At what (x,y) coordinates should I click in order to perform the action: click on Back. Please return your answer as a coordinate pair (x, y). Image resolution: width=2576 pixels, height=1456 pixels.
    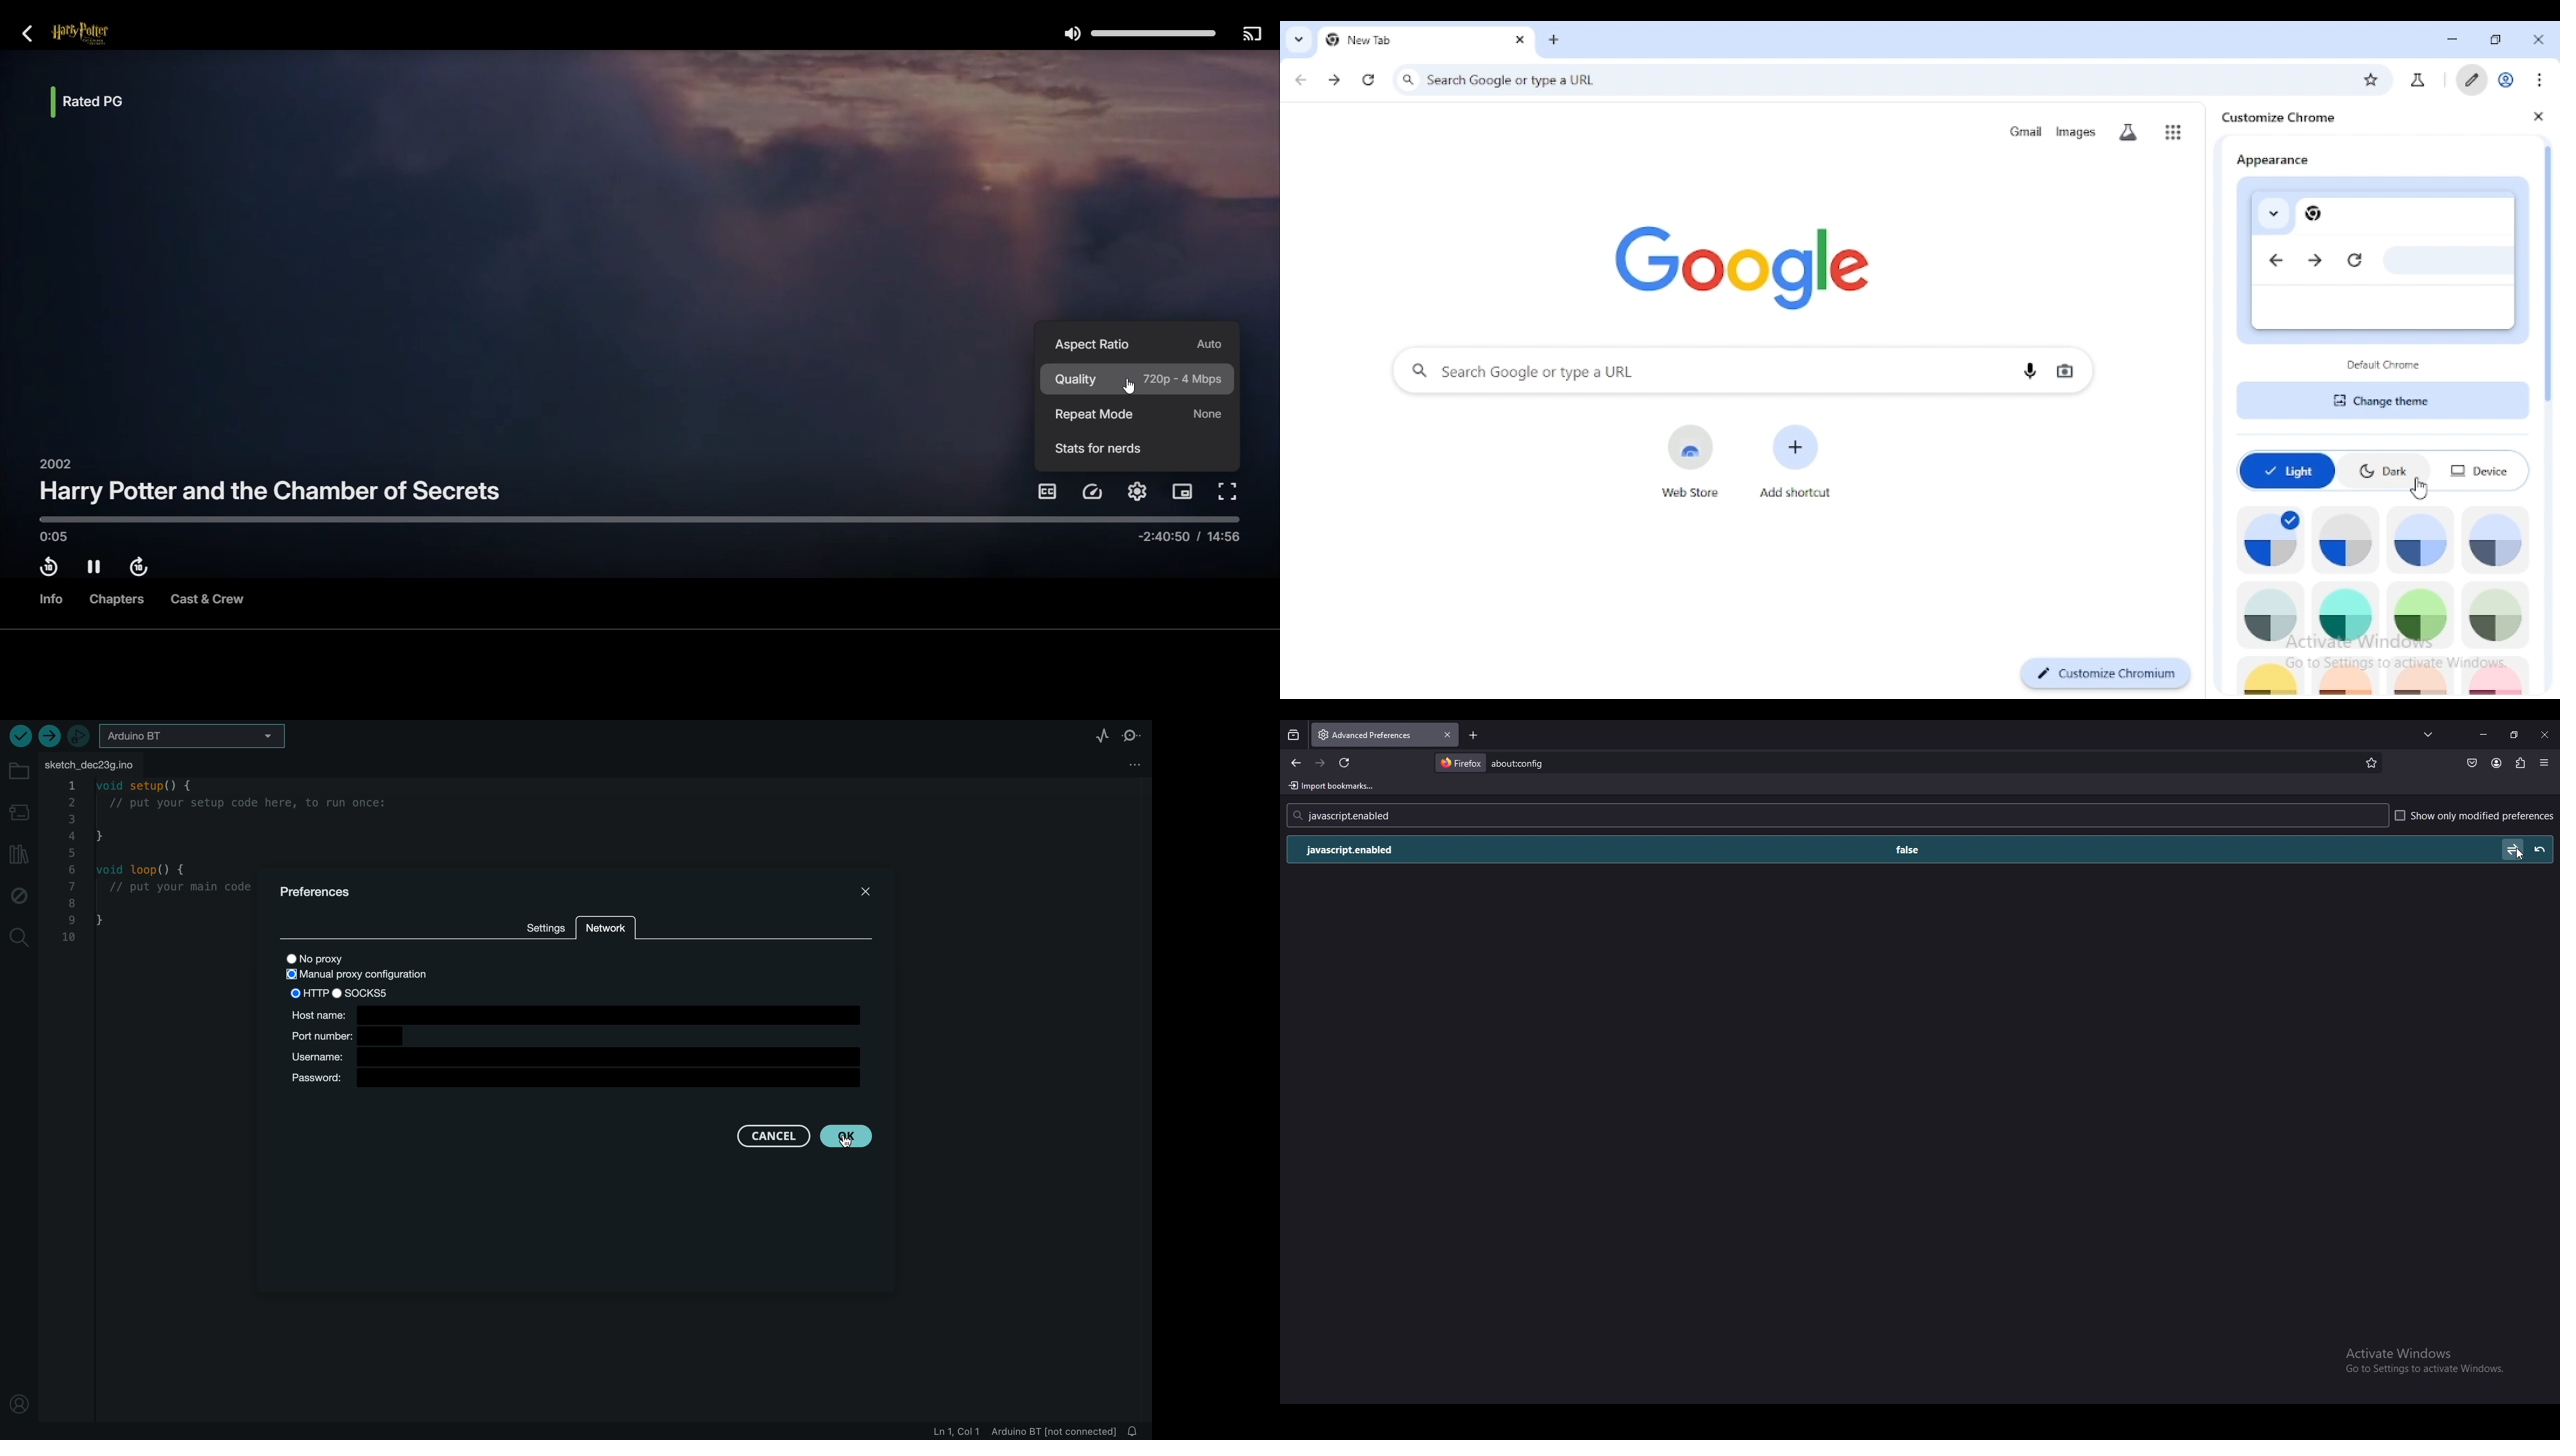
    Looking at the image, I should click on (34, 35).